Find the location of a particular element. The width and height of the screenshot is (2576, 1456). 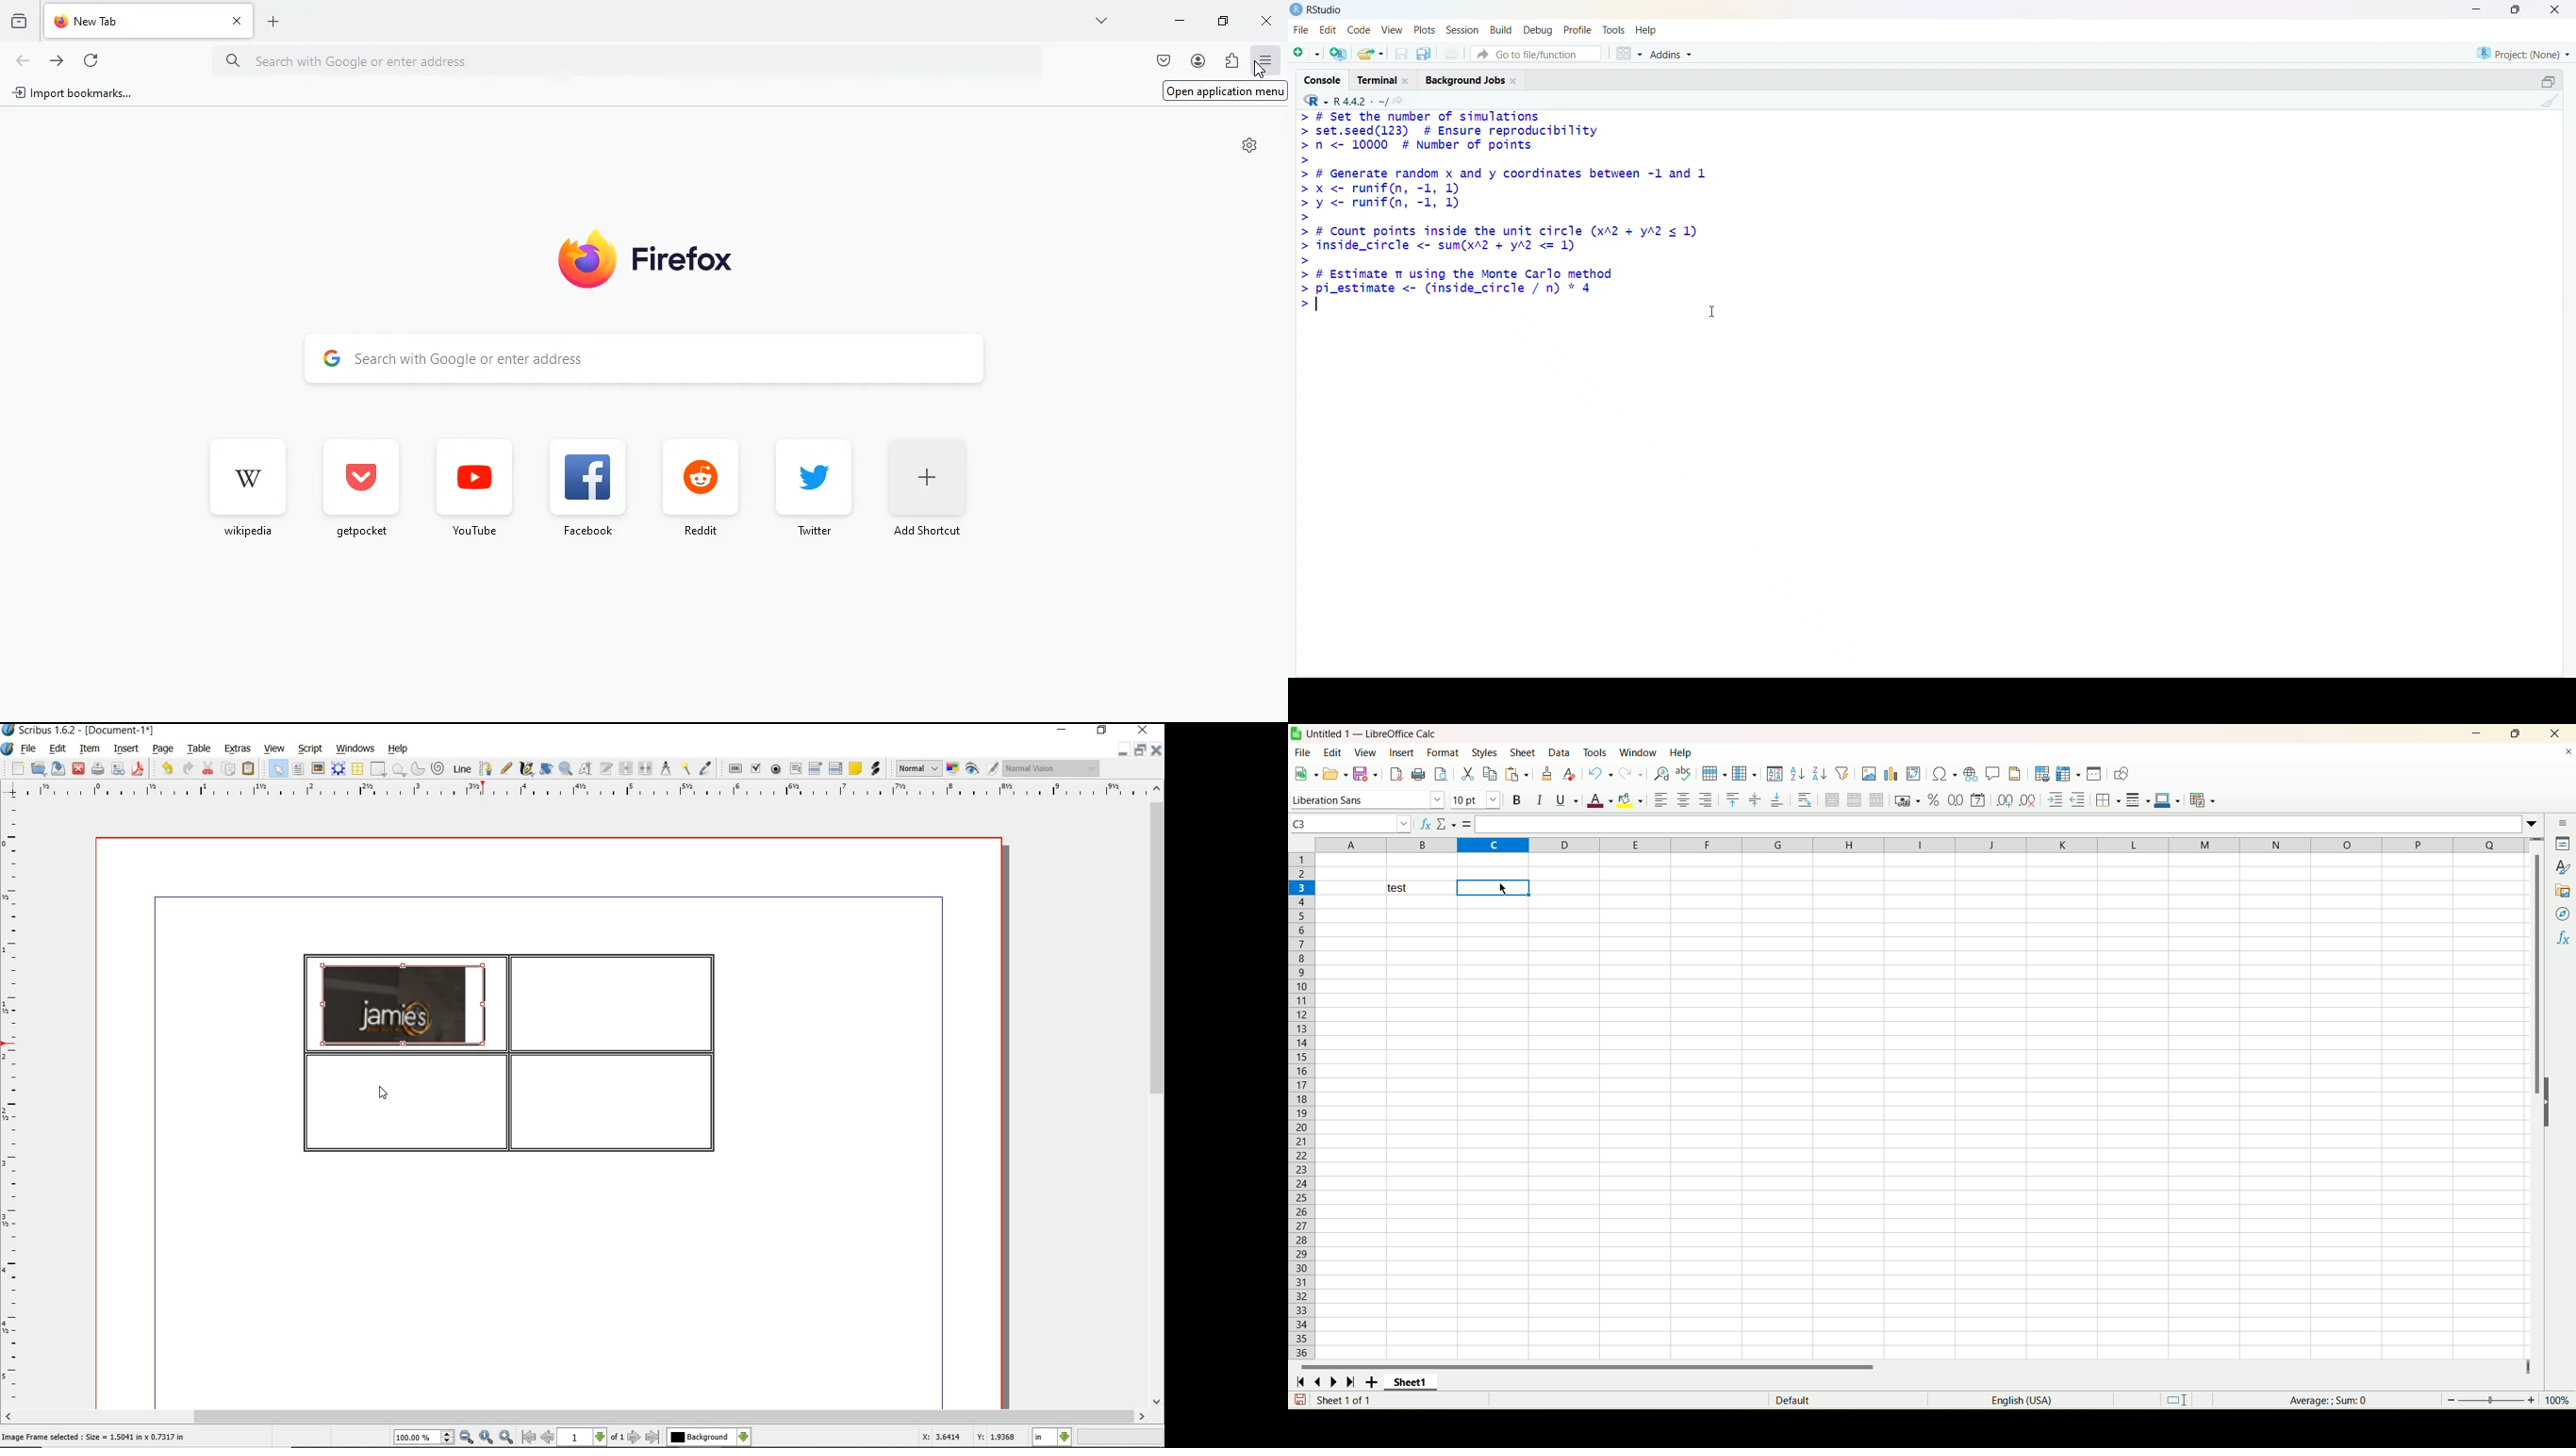

Plots is located at coordinates (1425, 29).